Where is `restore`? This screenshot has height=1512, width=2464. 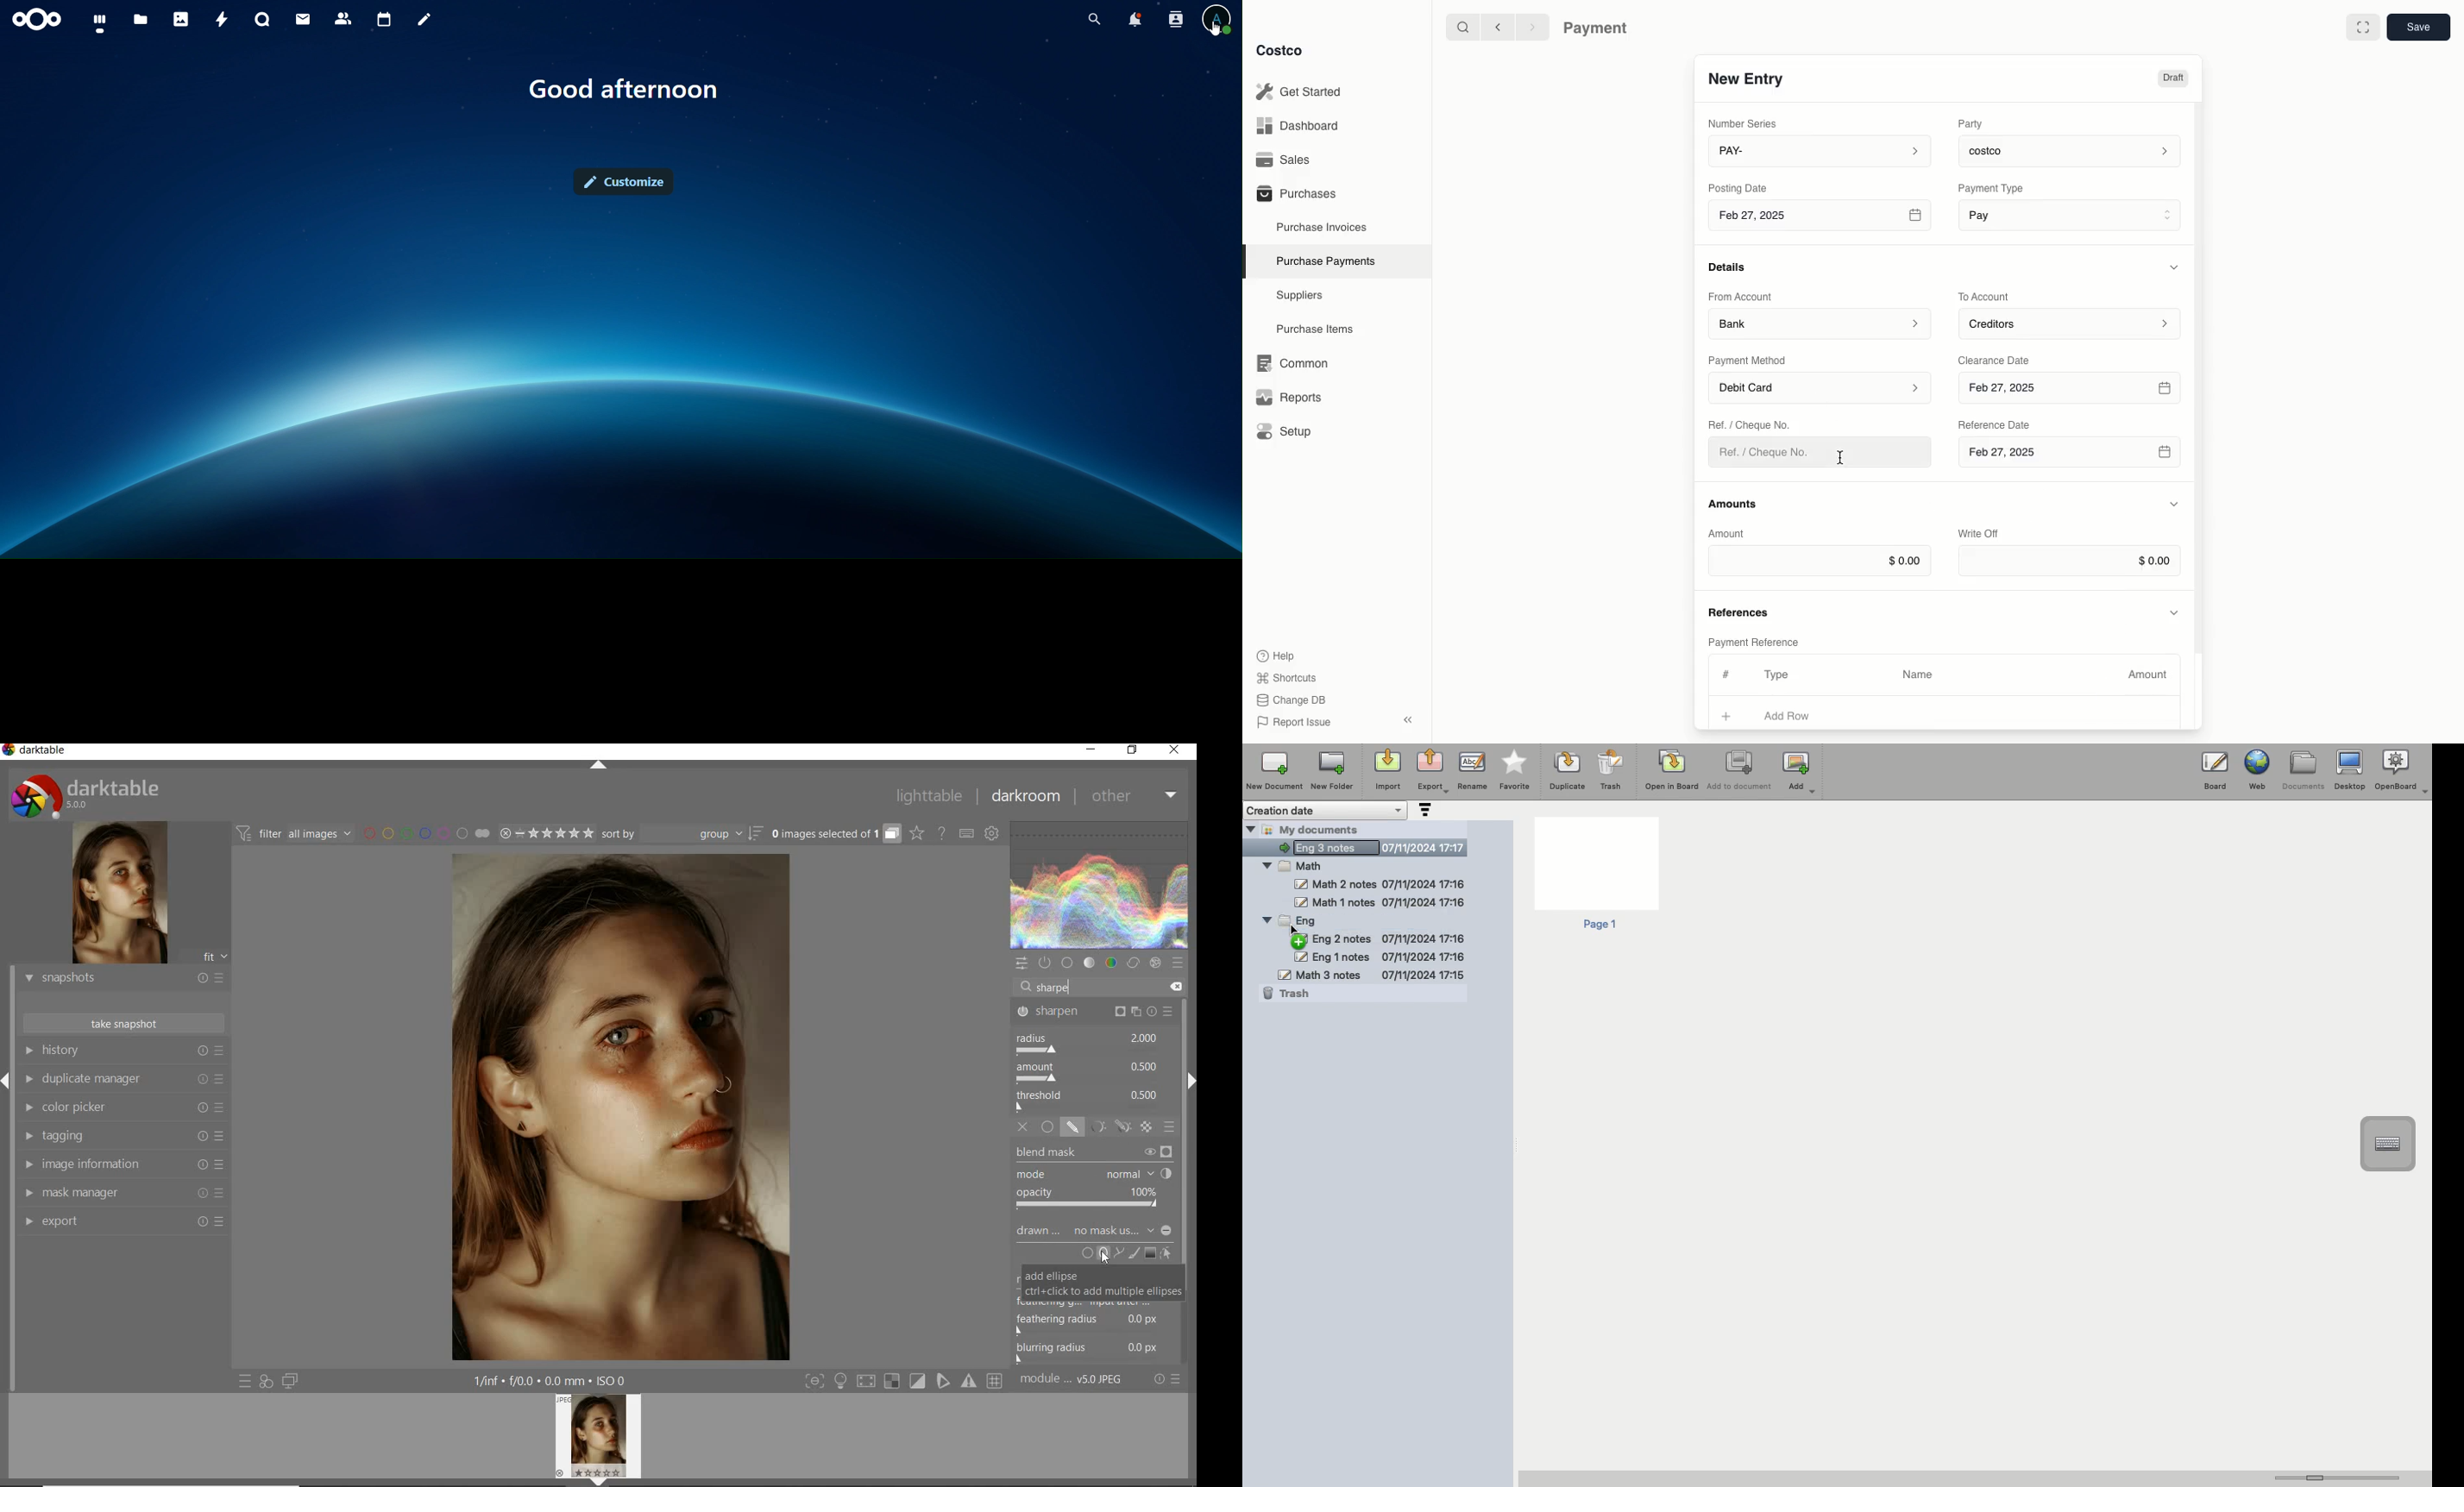 restore is located at coordinates (1133, 750).